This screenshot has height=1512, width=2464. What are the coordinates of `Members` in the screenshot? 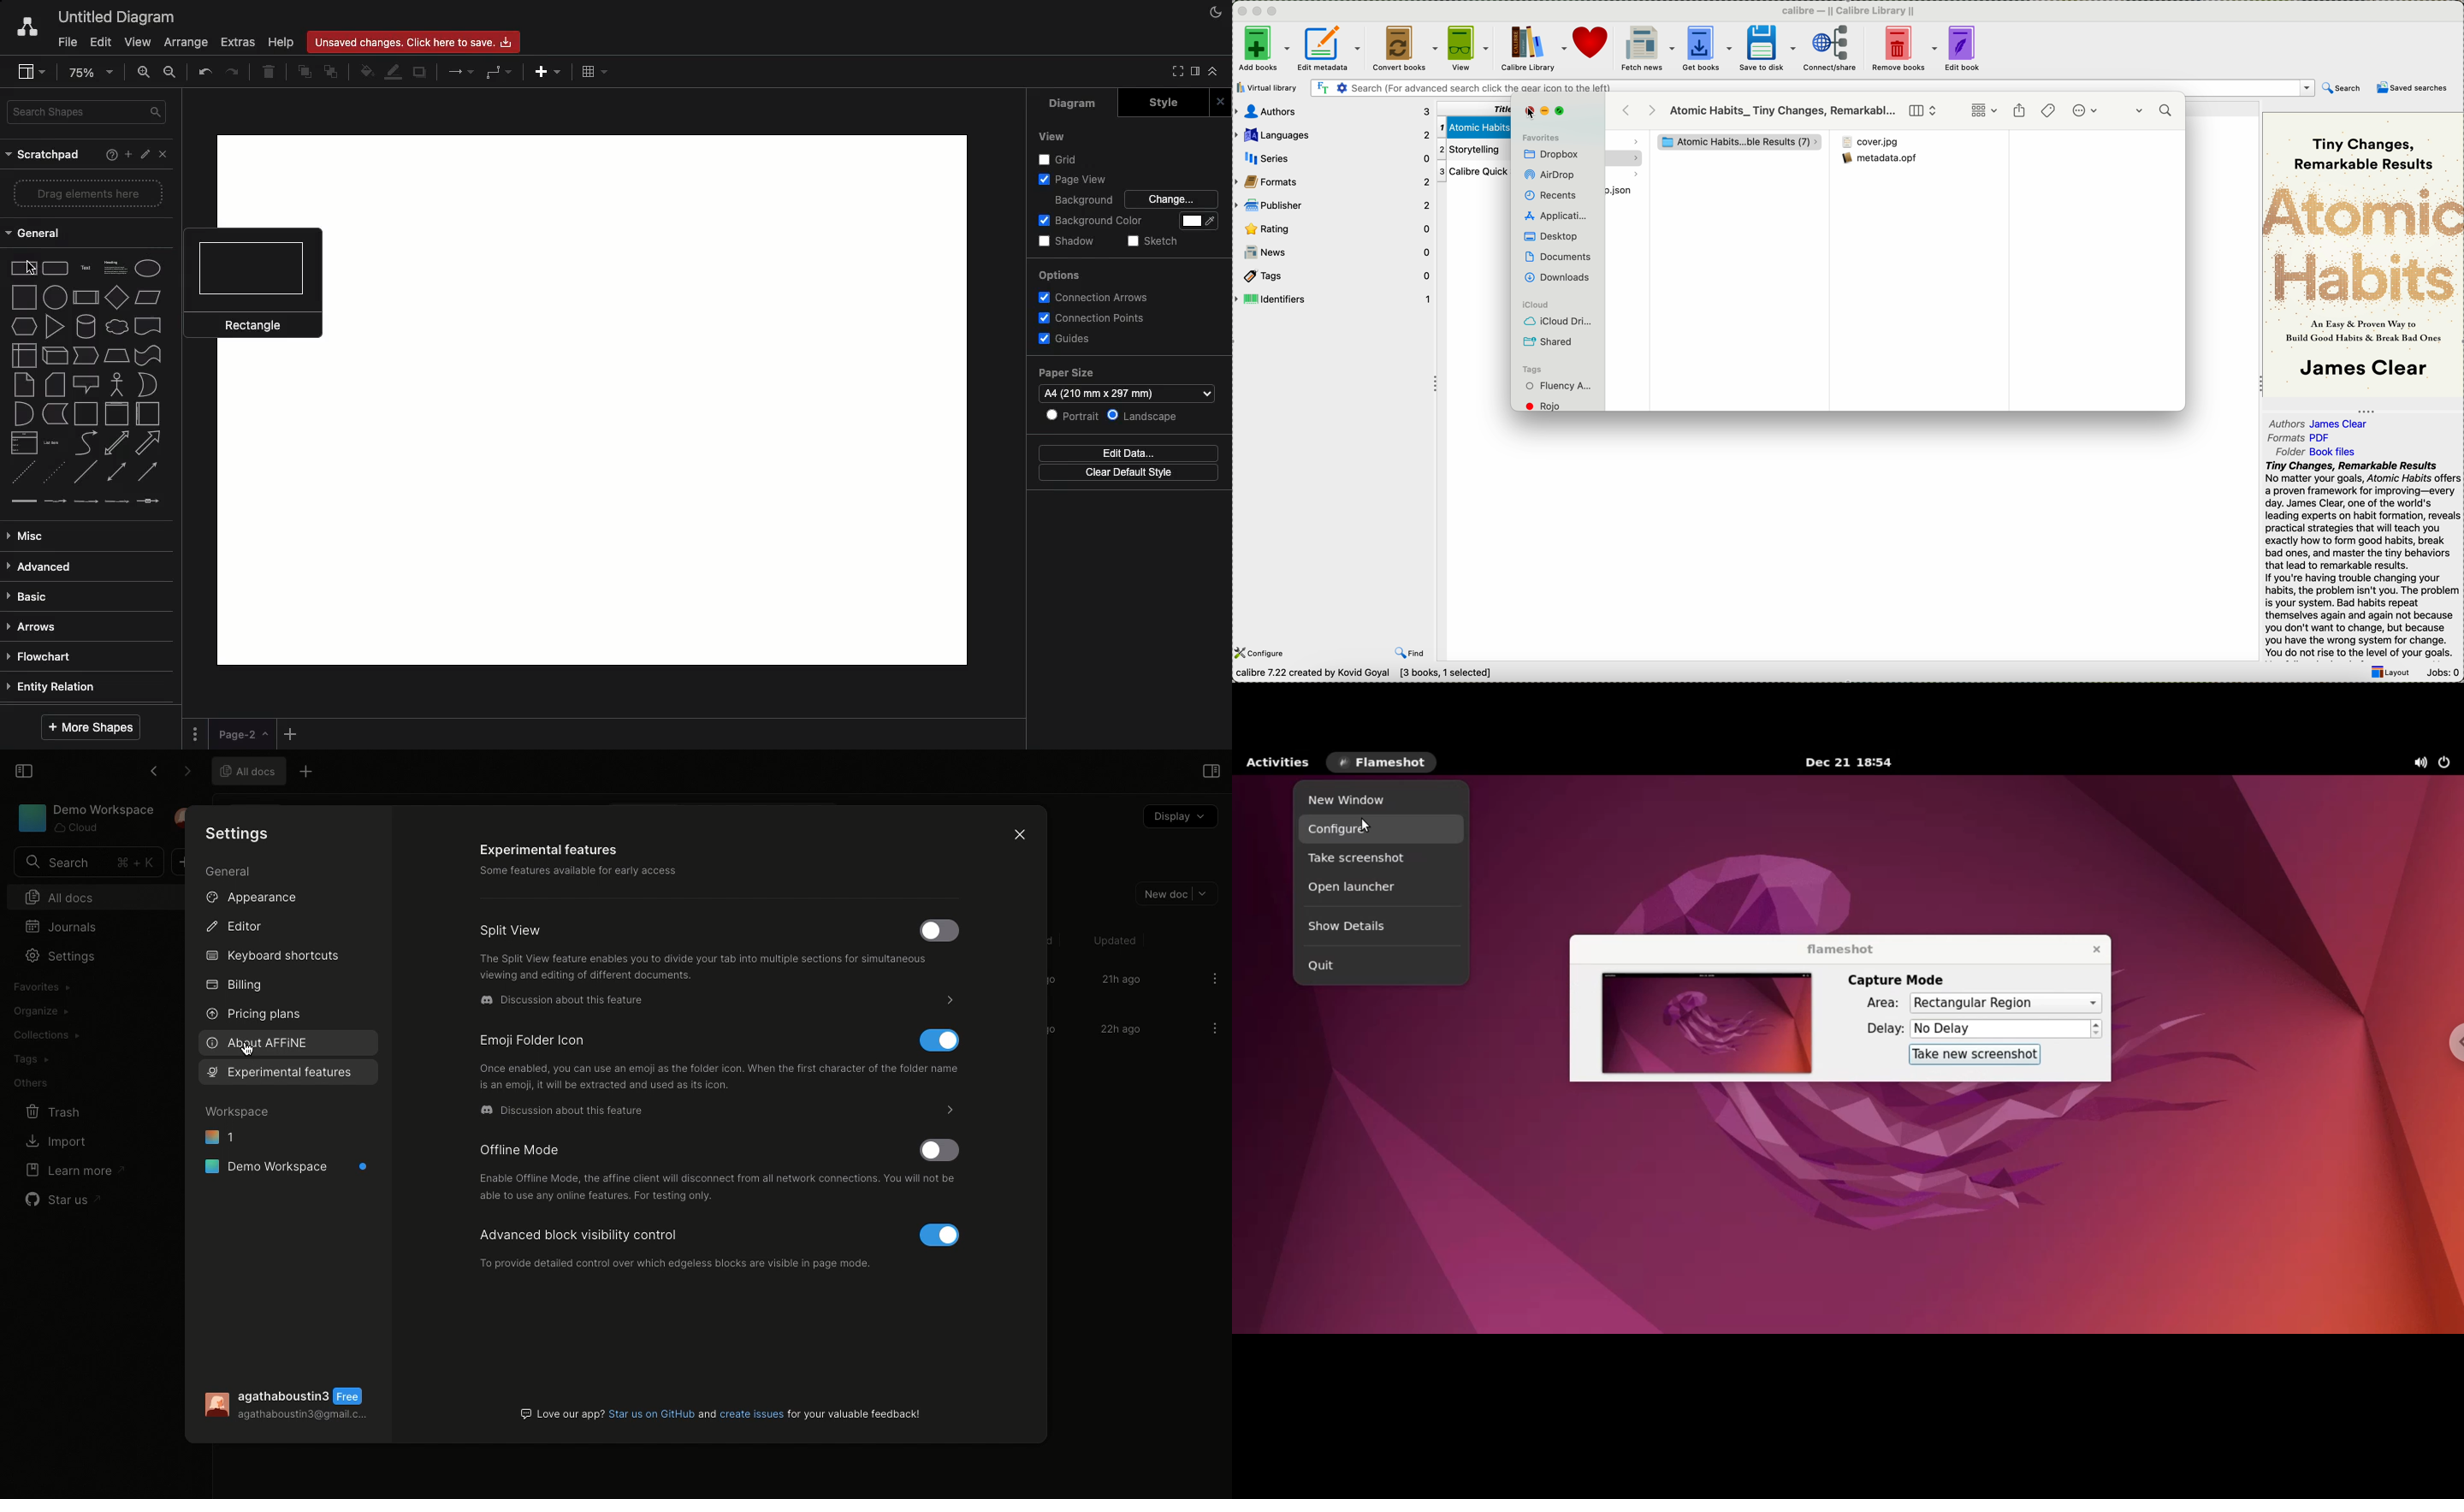 It's located at (719, 1189).